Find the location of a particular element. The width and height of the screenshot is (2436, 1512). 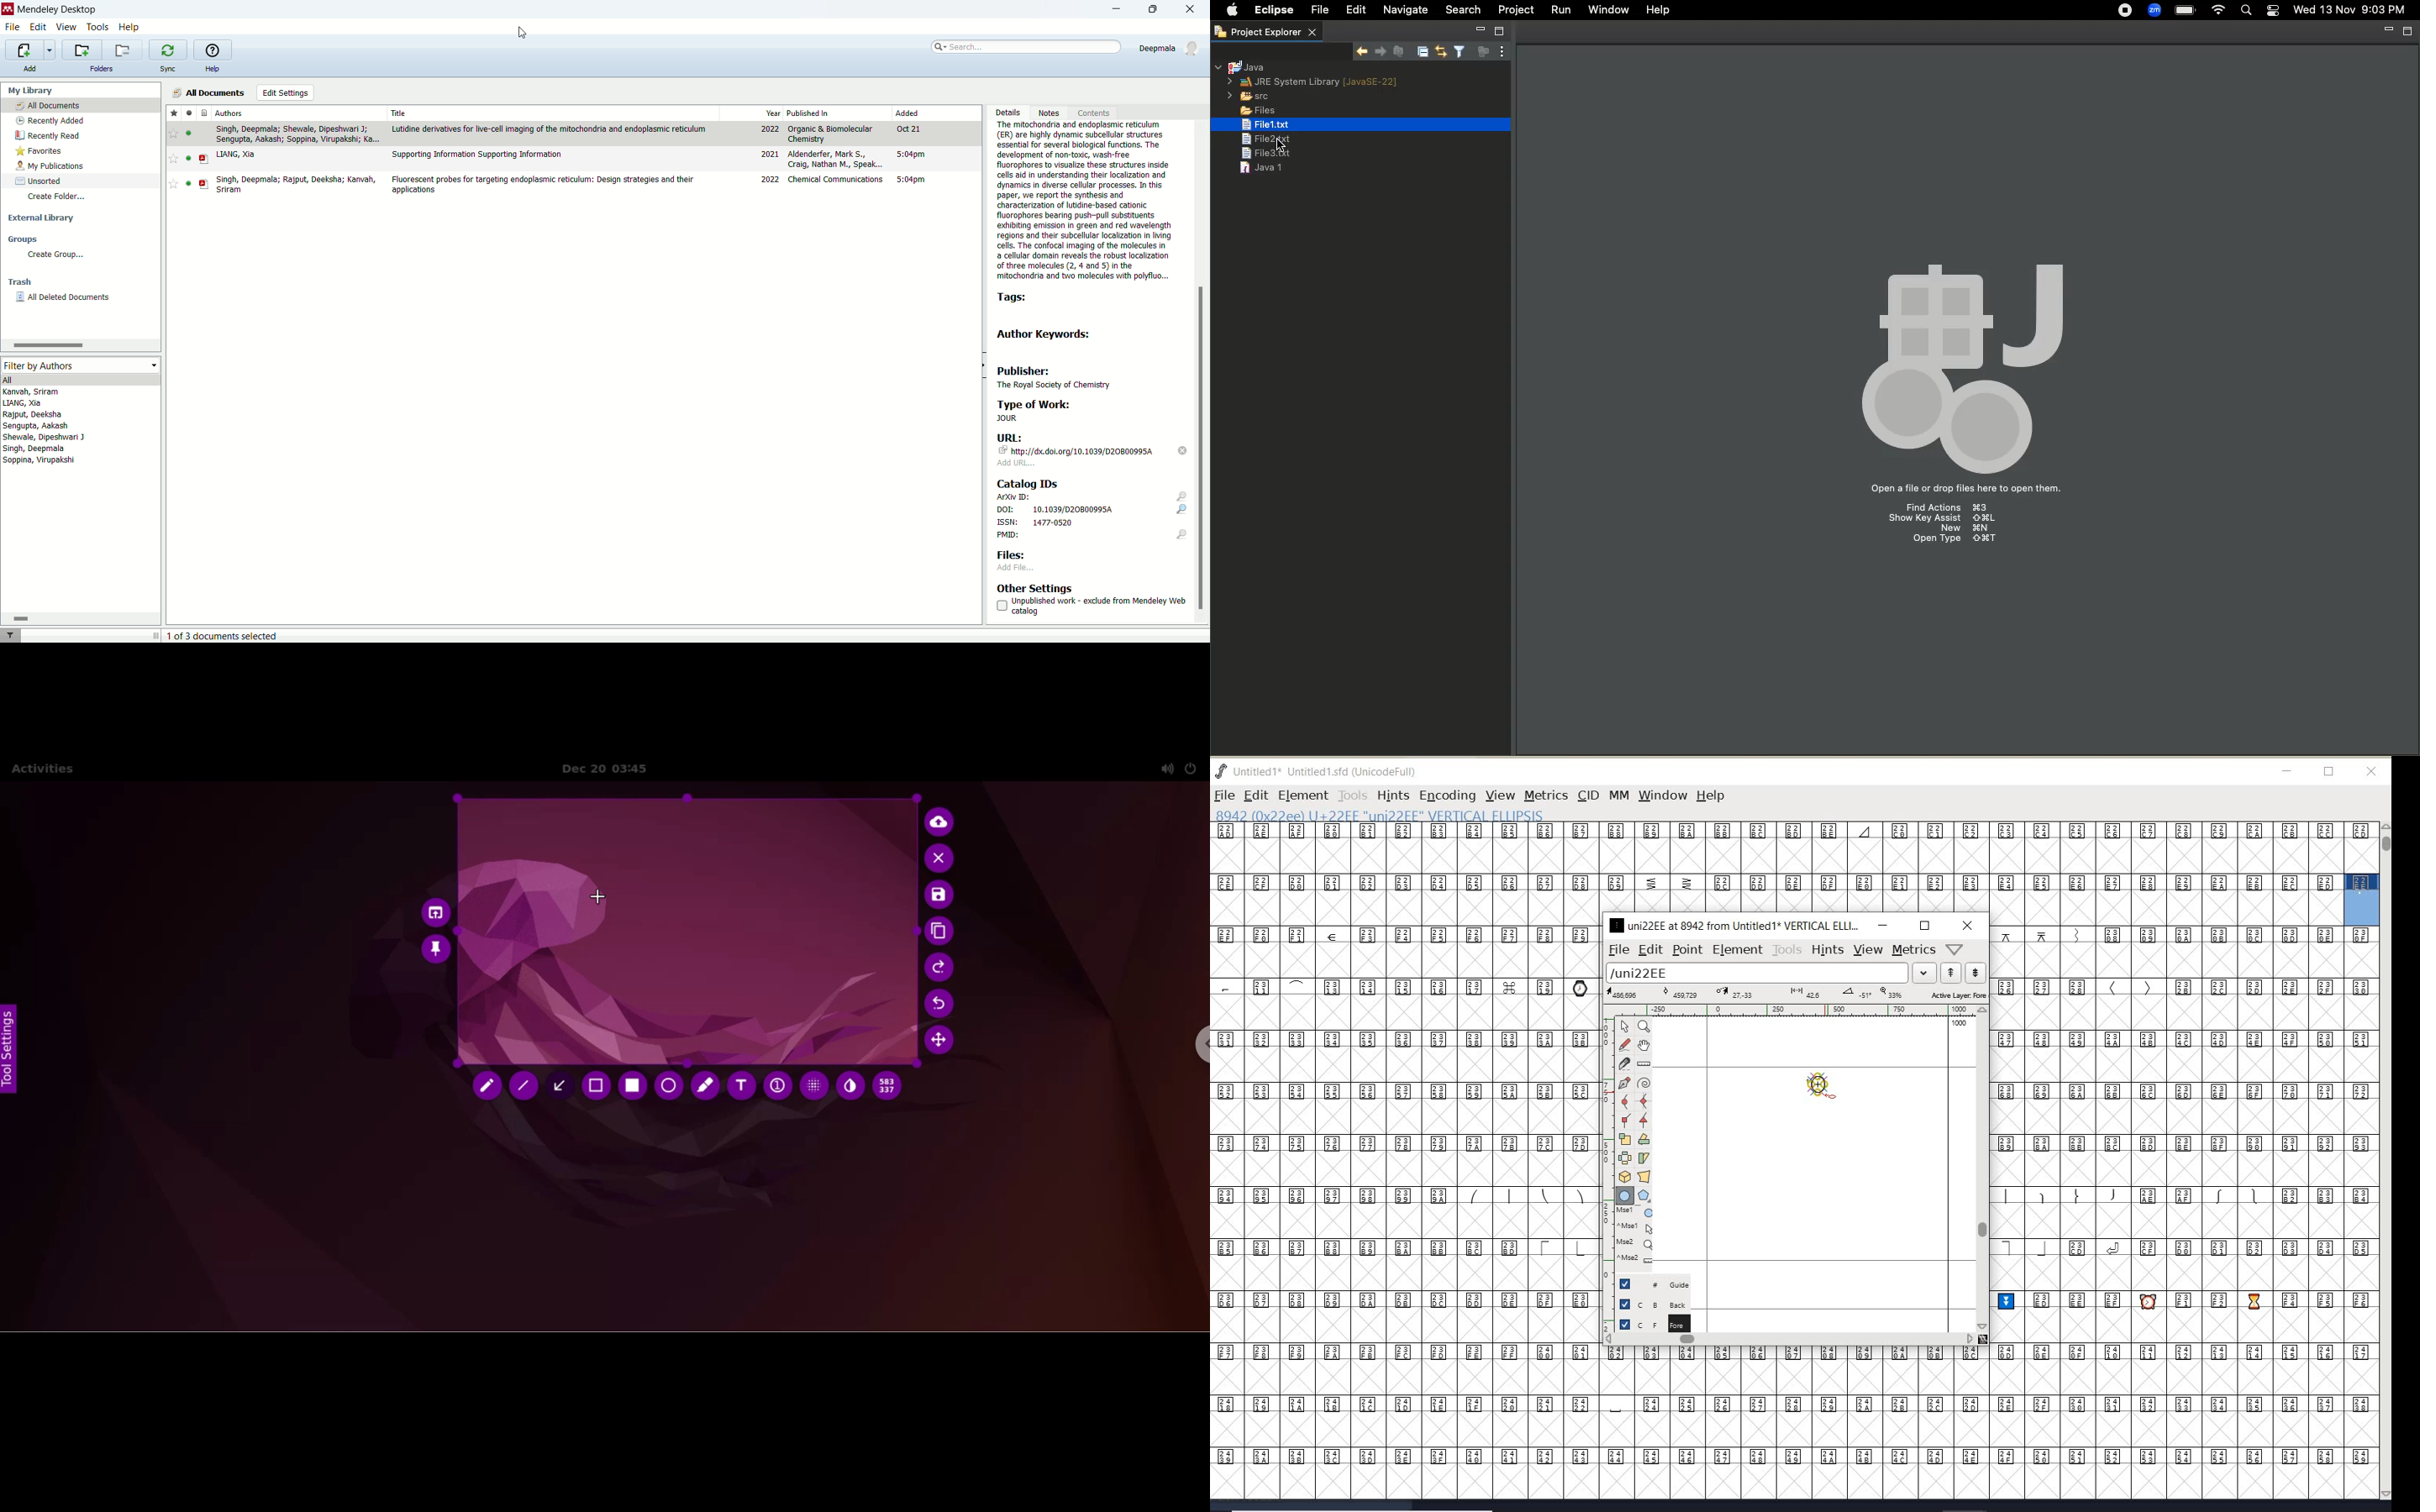

singh, deepmala; shewale, dipeshwari J; sengupta, aakash; soppina, virupakshi; ka is located at coordinates (297, 134).